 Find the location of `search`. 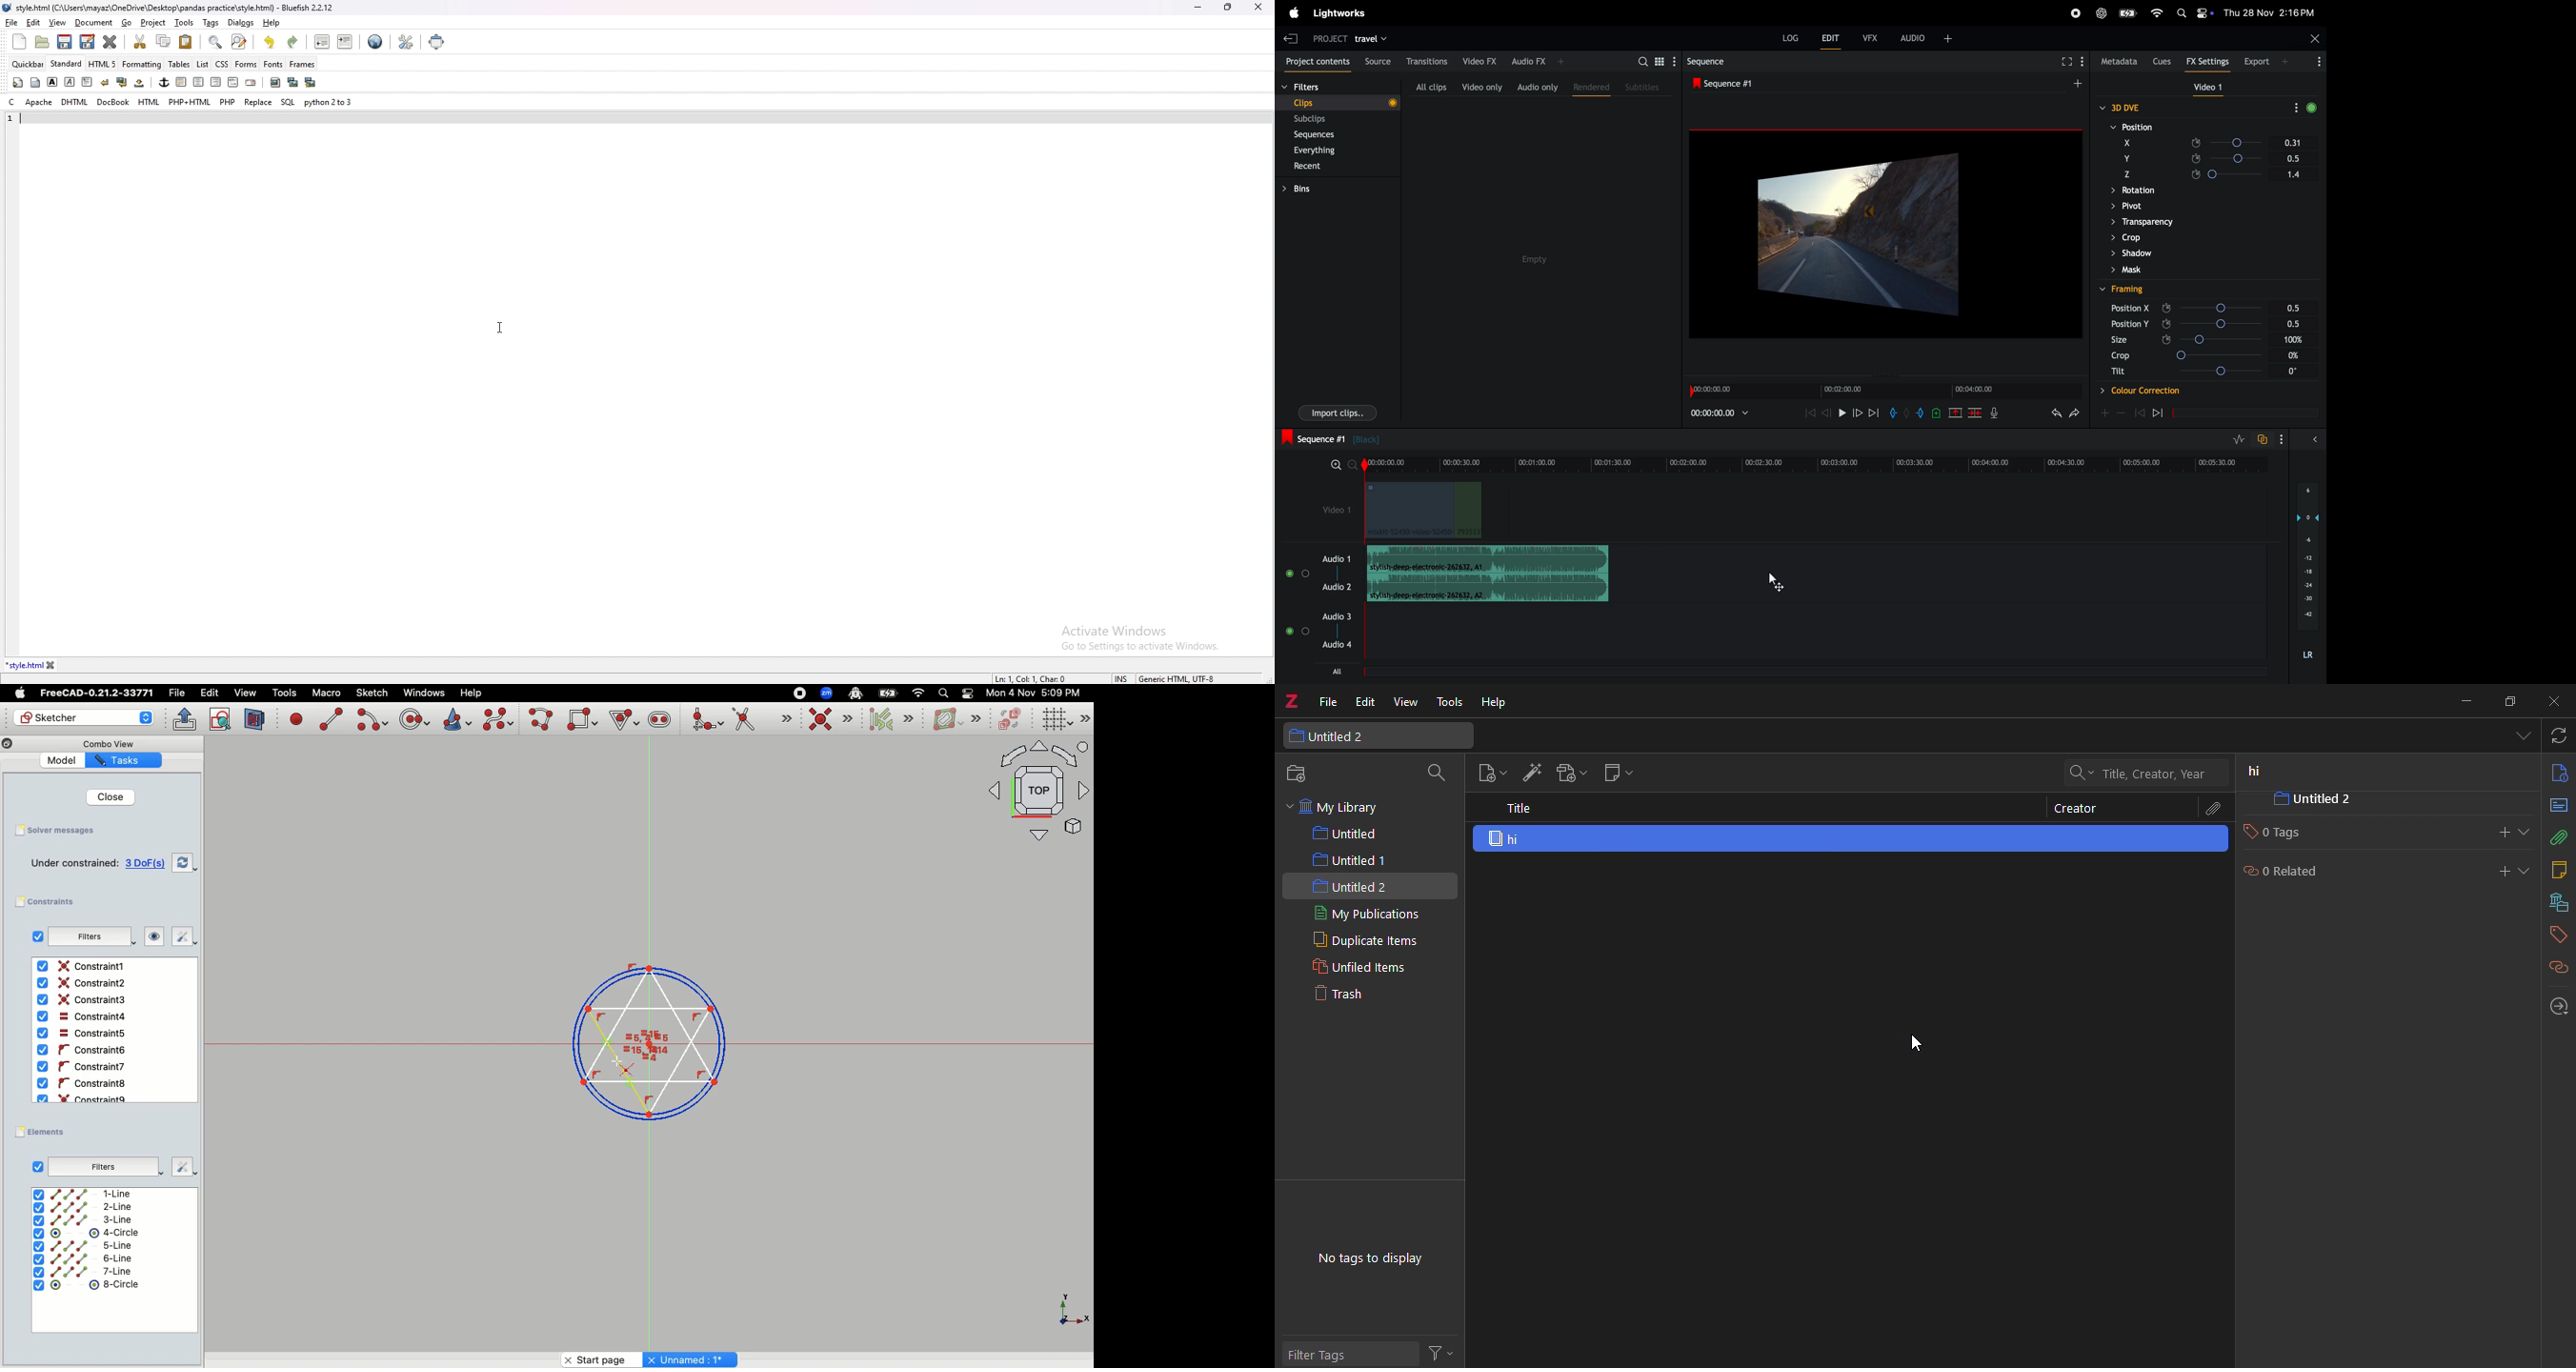

search is located at coordinates (1436, 775).